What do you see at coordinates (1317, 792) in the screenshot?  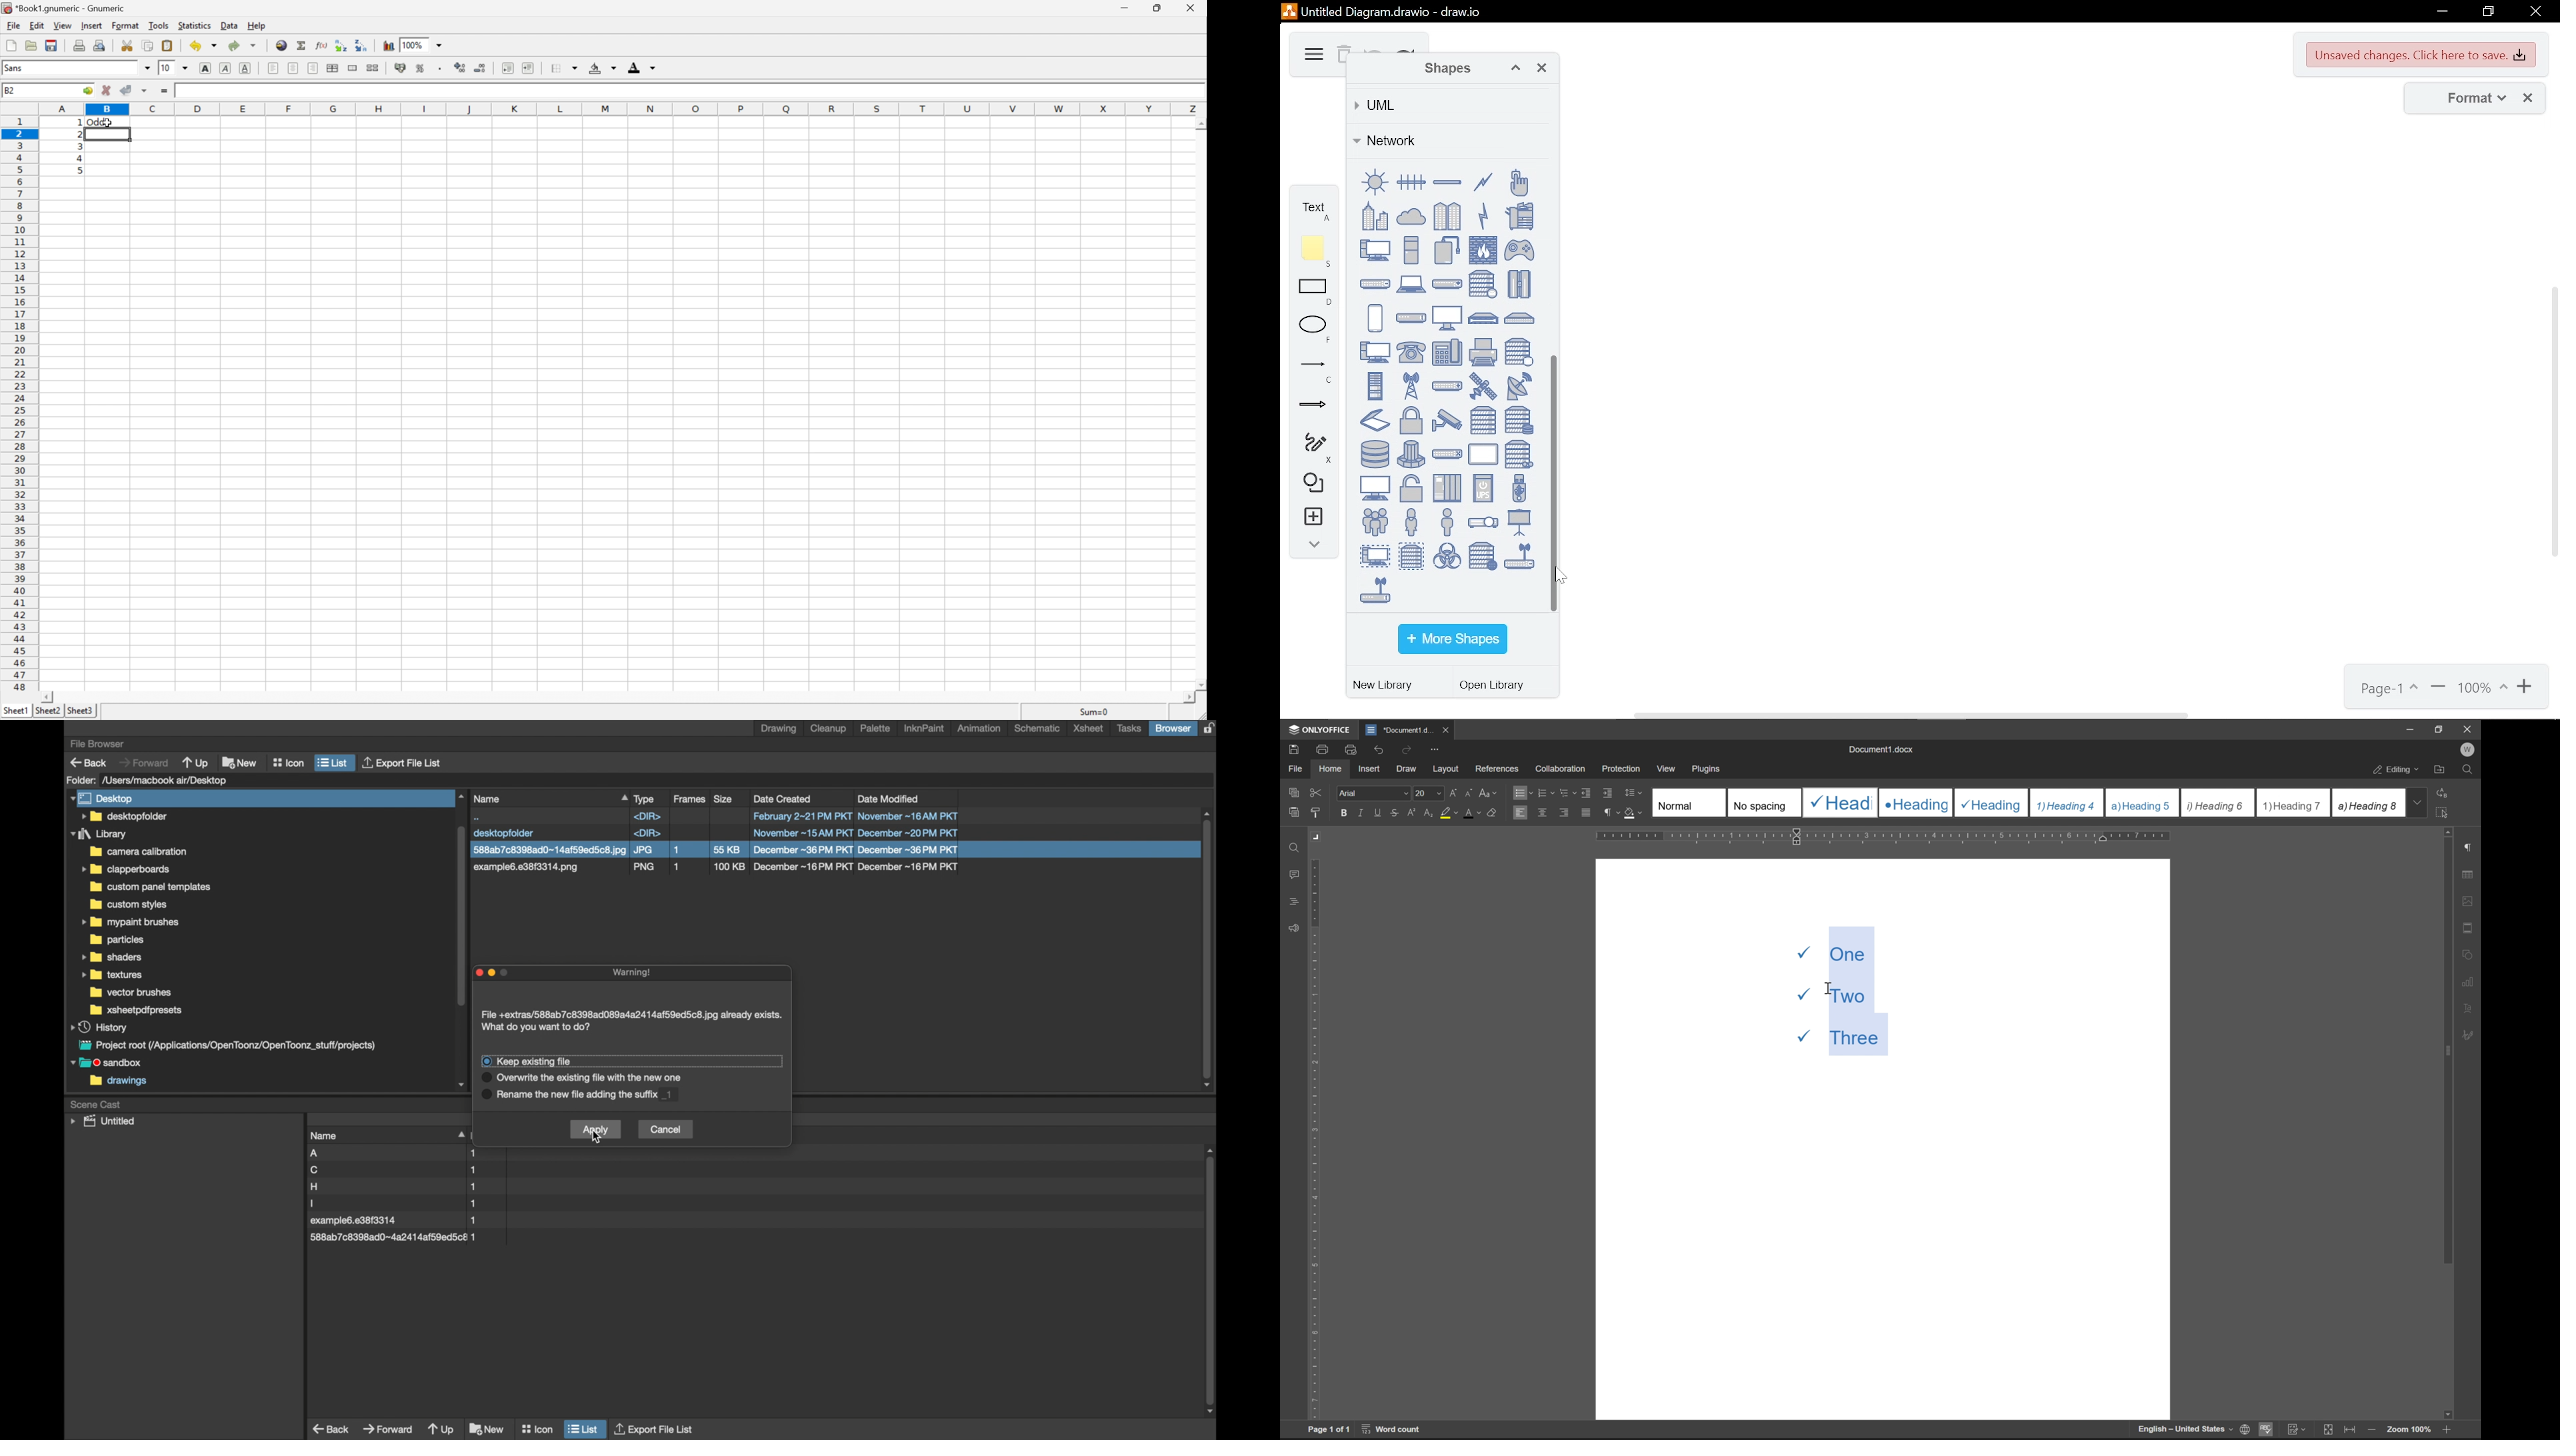 I see `cut` at bounding box center [1317, 792].